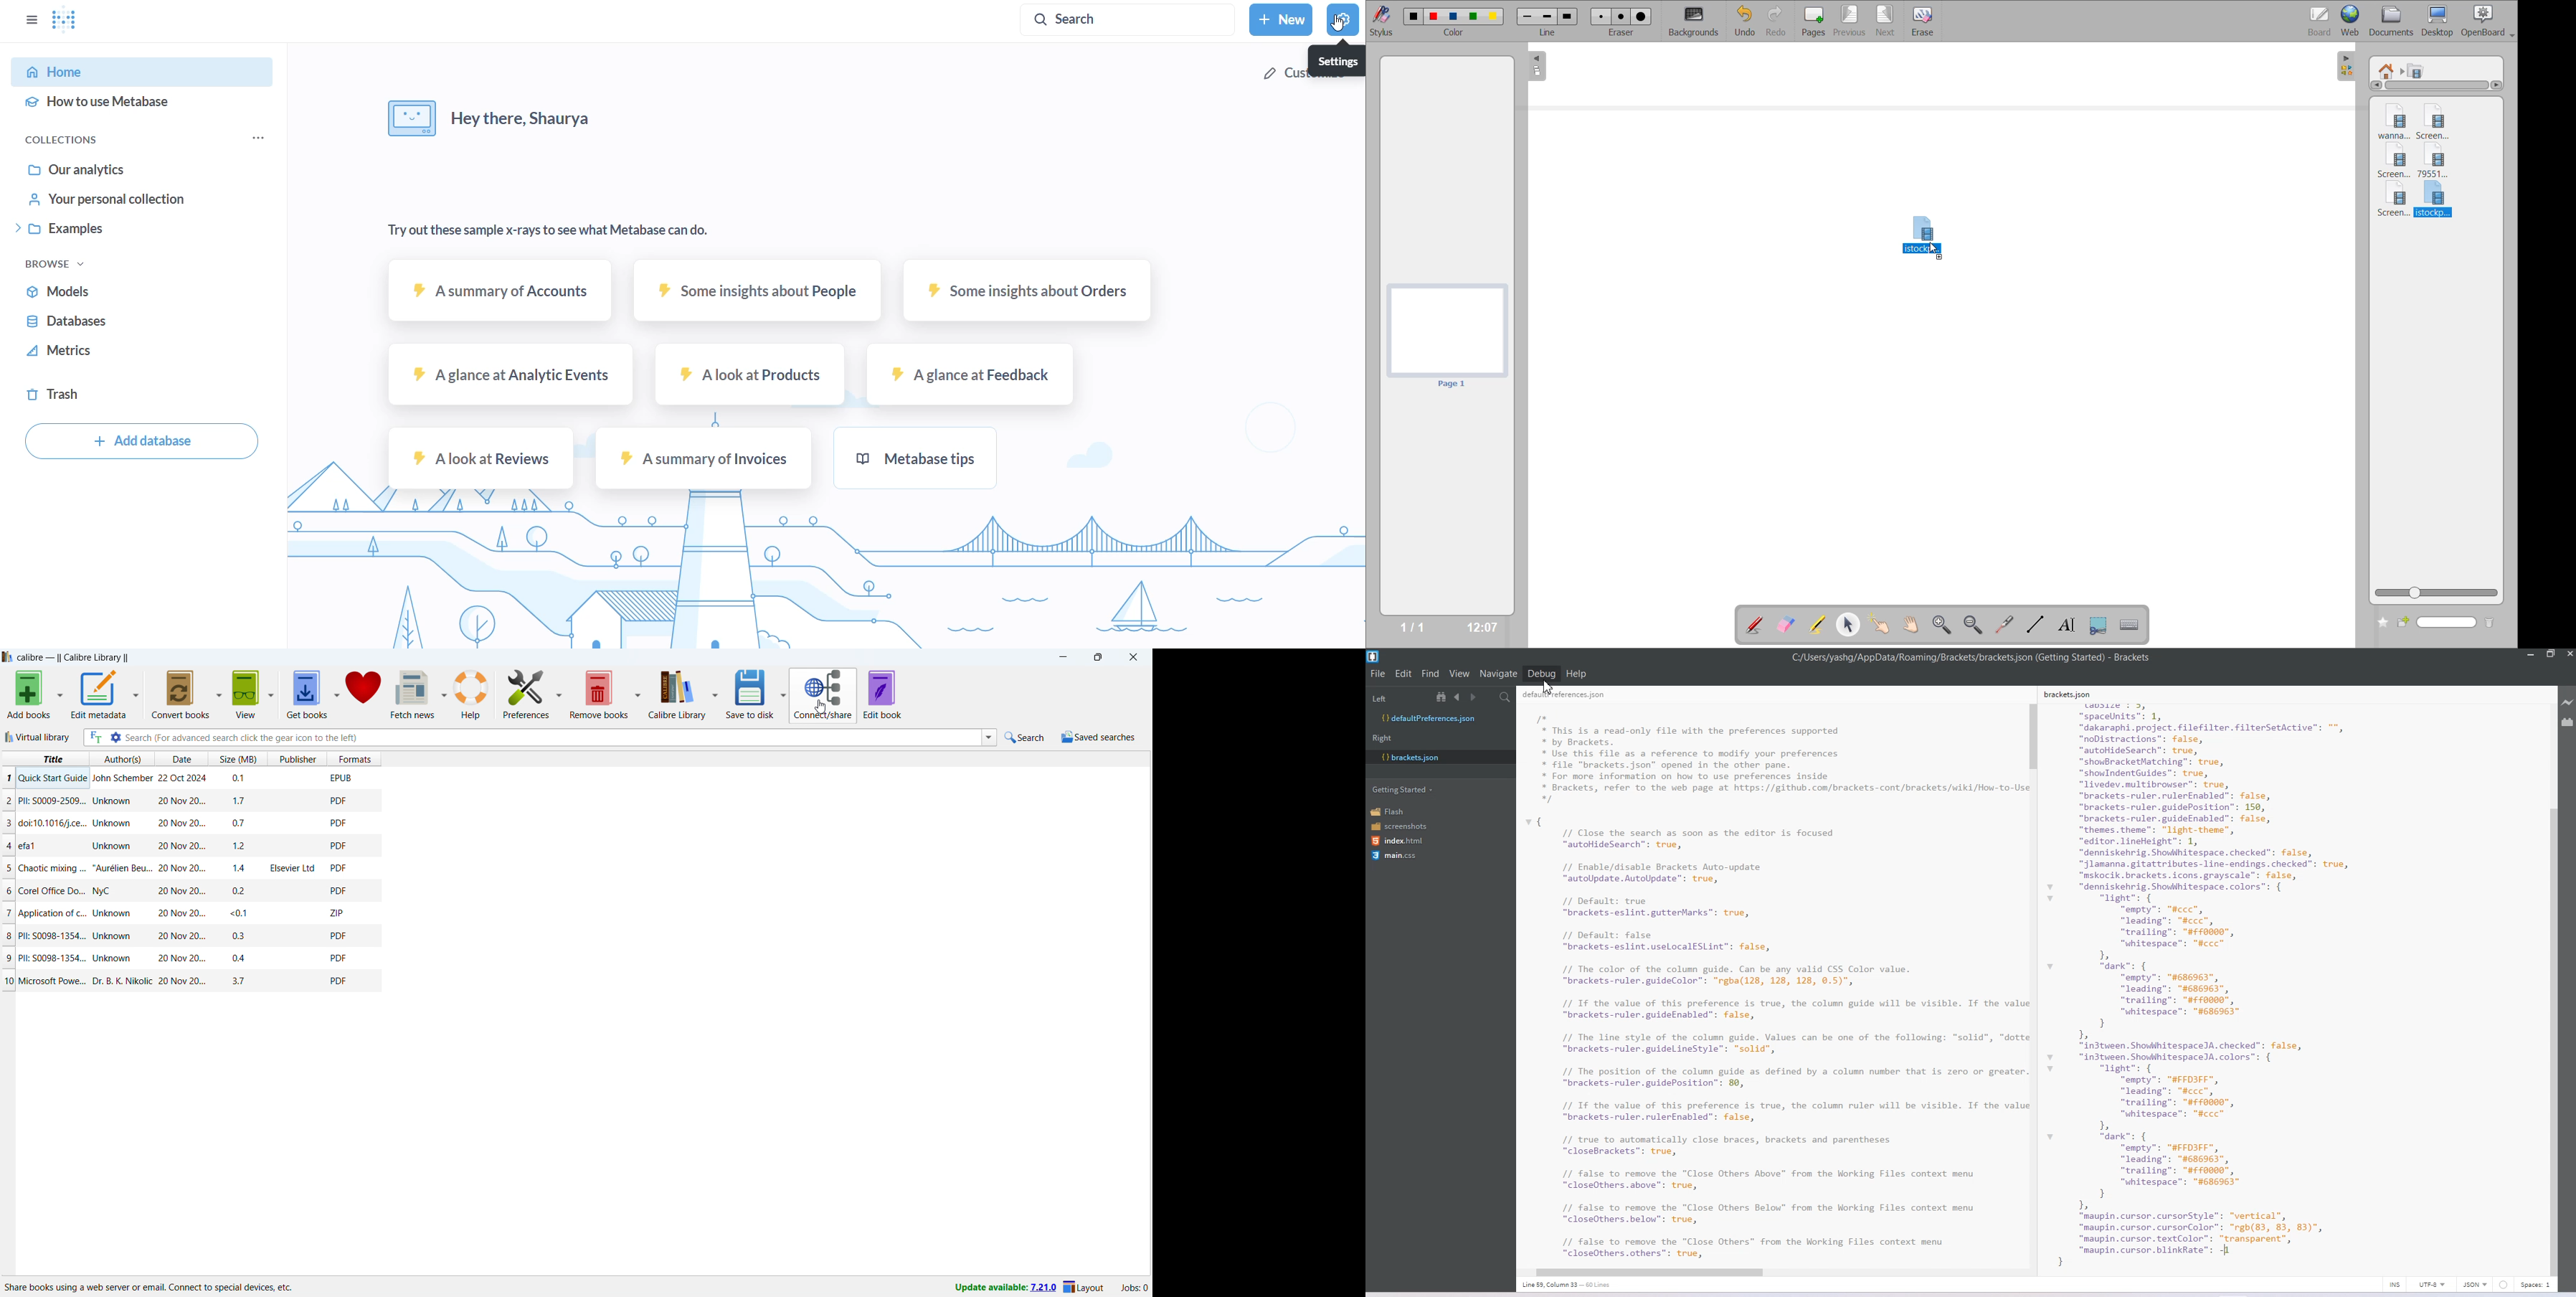 The height and width of the screenshot is (1316, 2576). What do you see at coordinates (785, 695) in the screenshot?
I see `save to disk options` at bounding box center [785, 695].